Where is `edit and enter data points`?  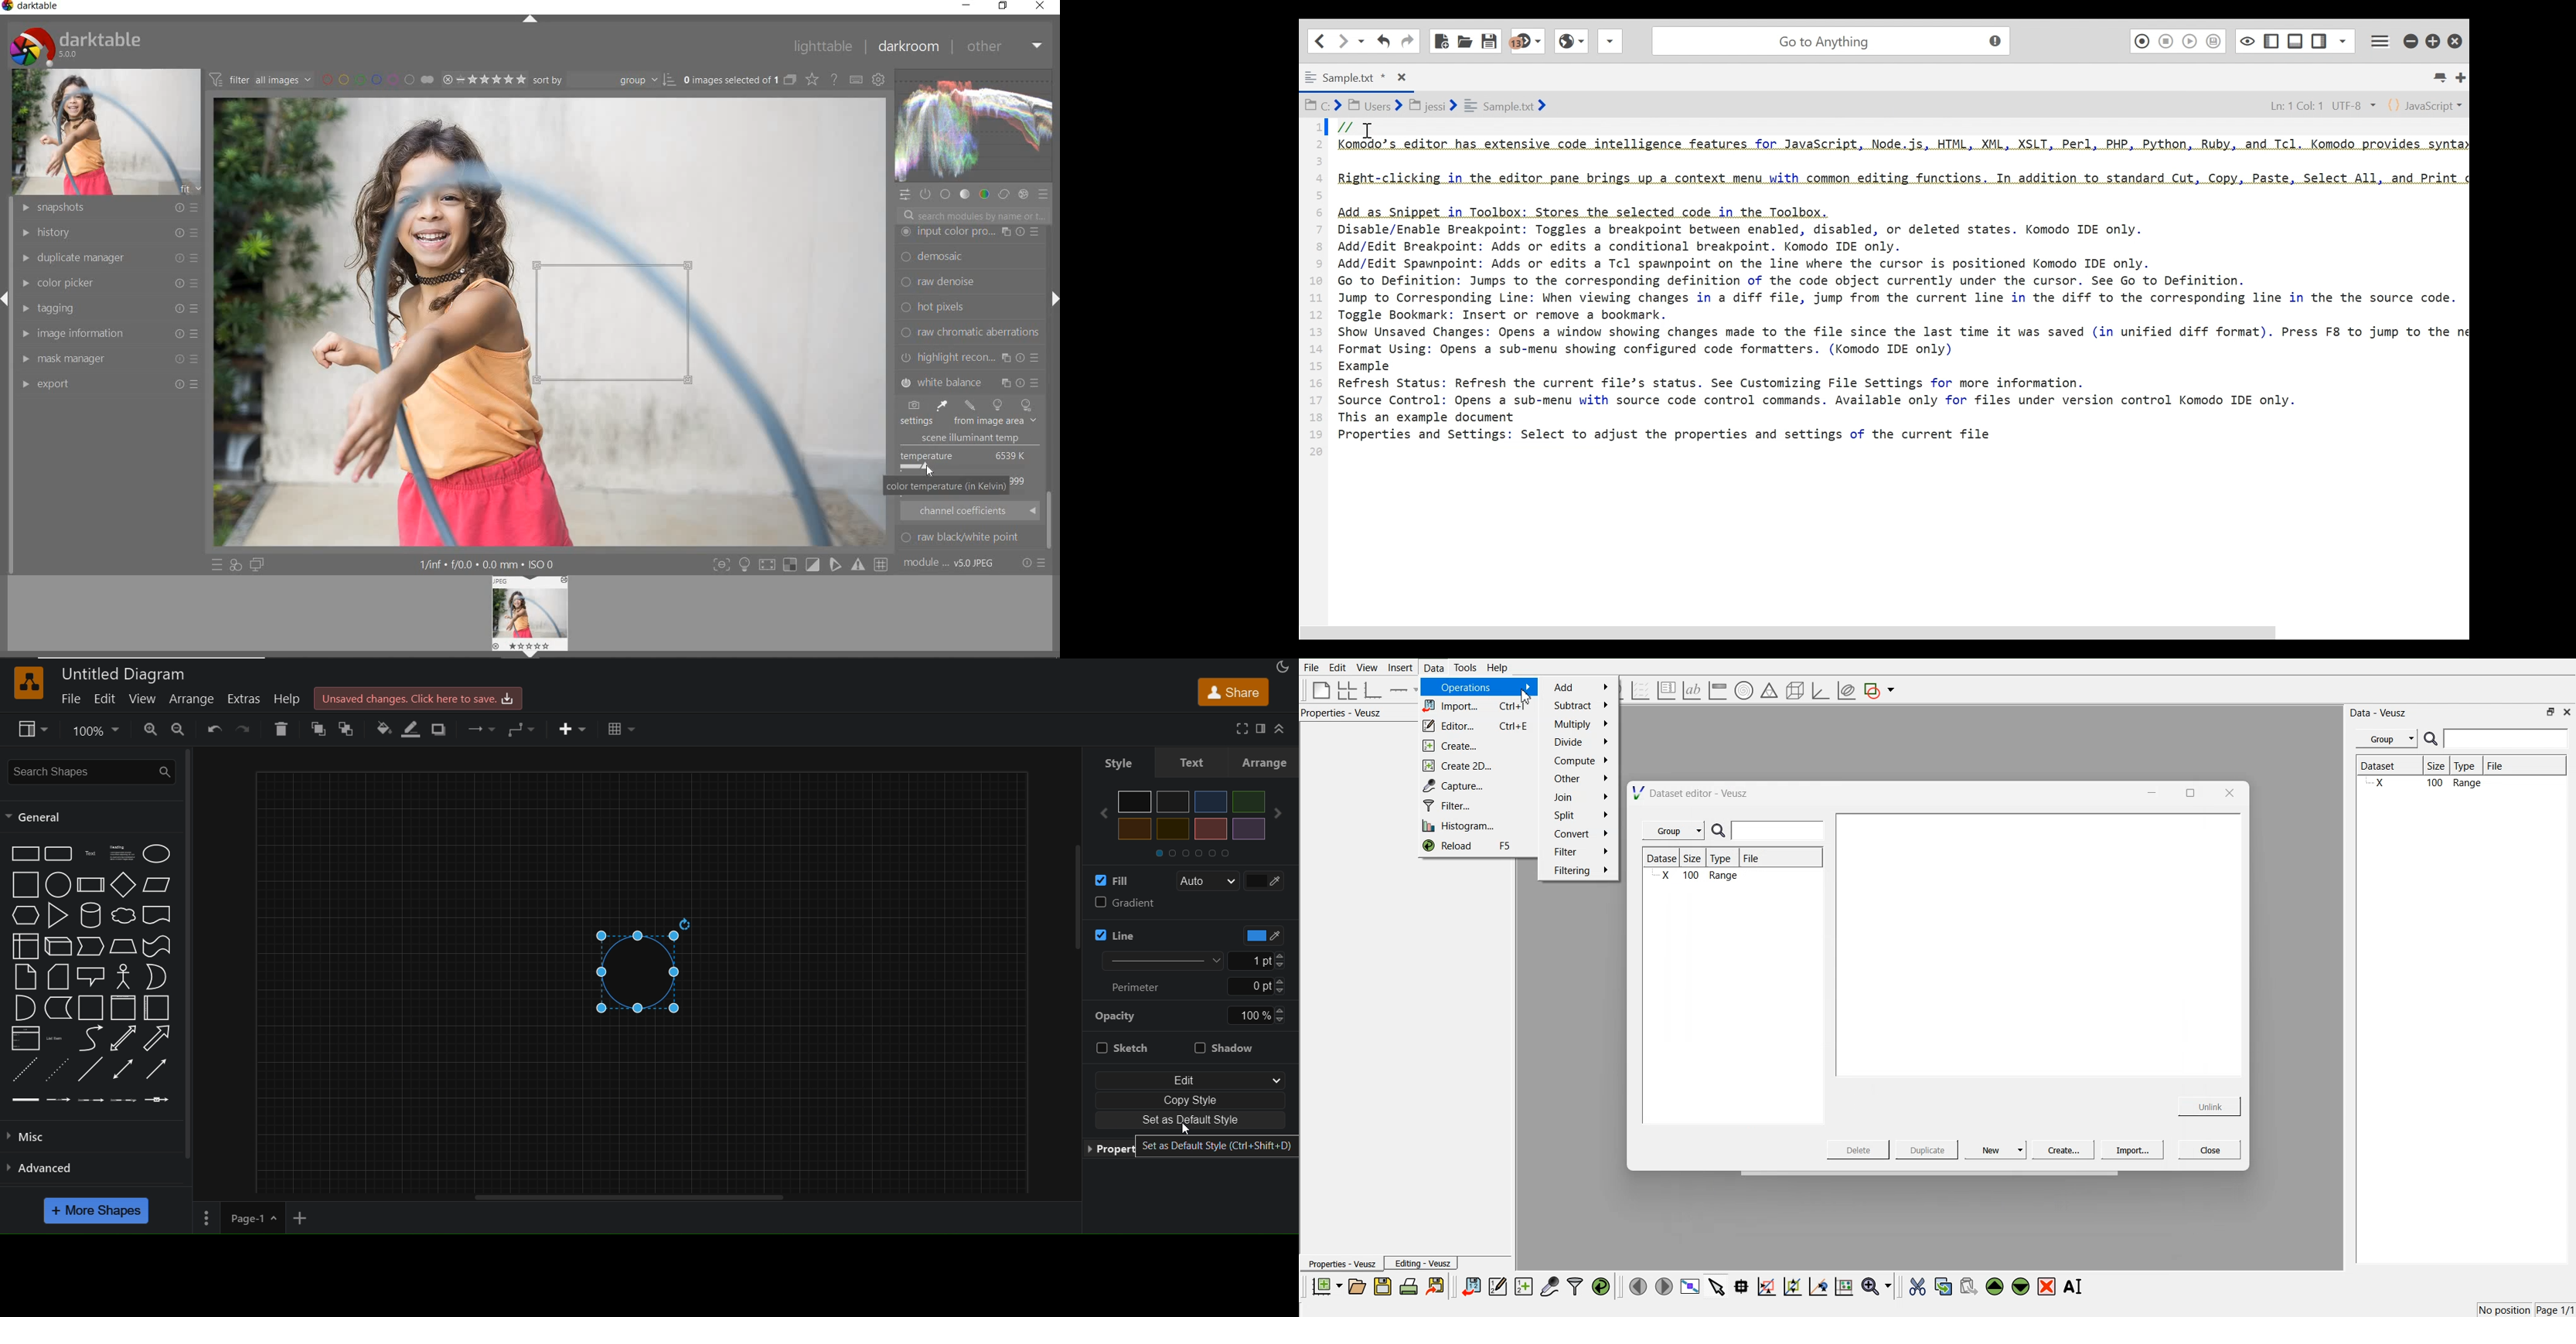 edit and enter data points is located at coordinates (1498, 1288).